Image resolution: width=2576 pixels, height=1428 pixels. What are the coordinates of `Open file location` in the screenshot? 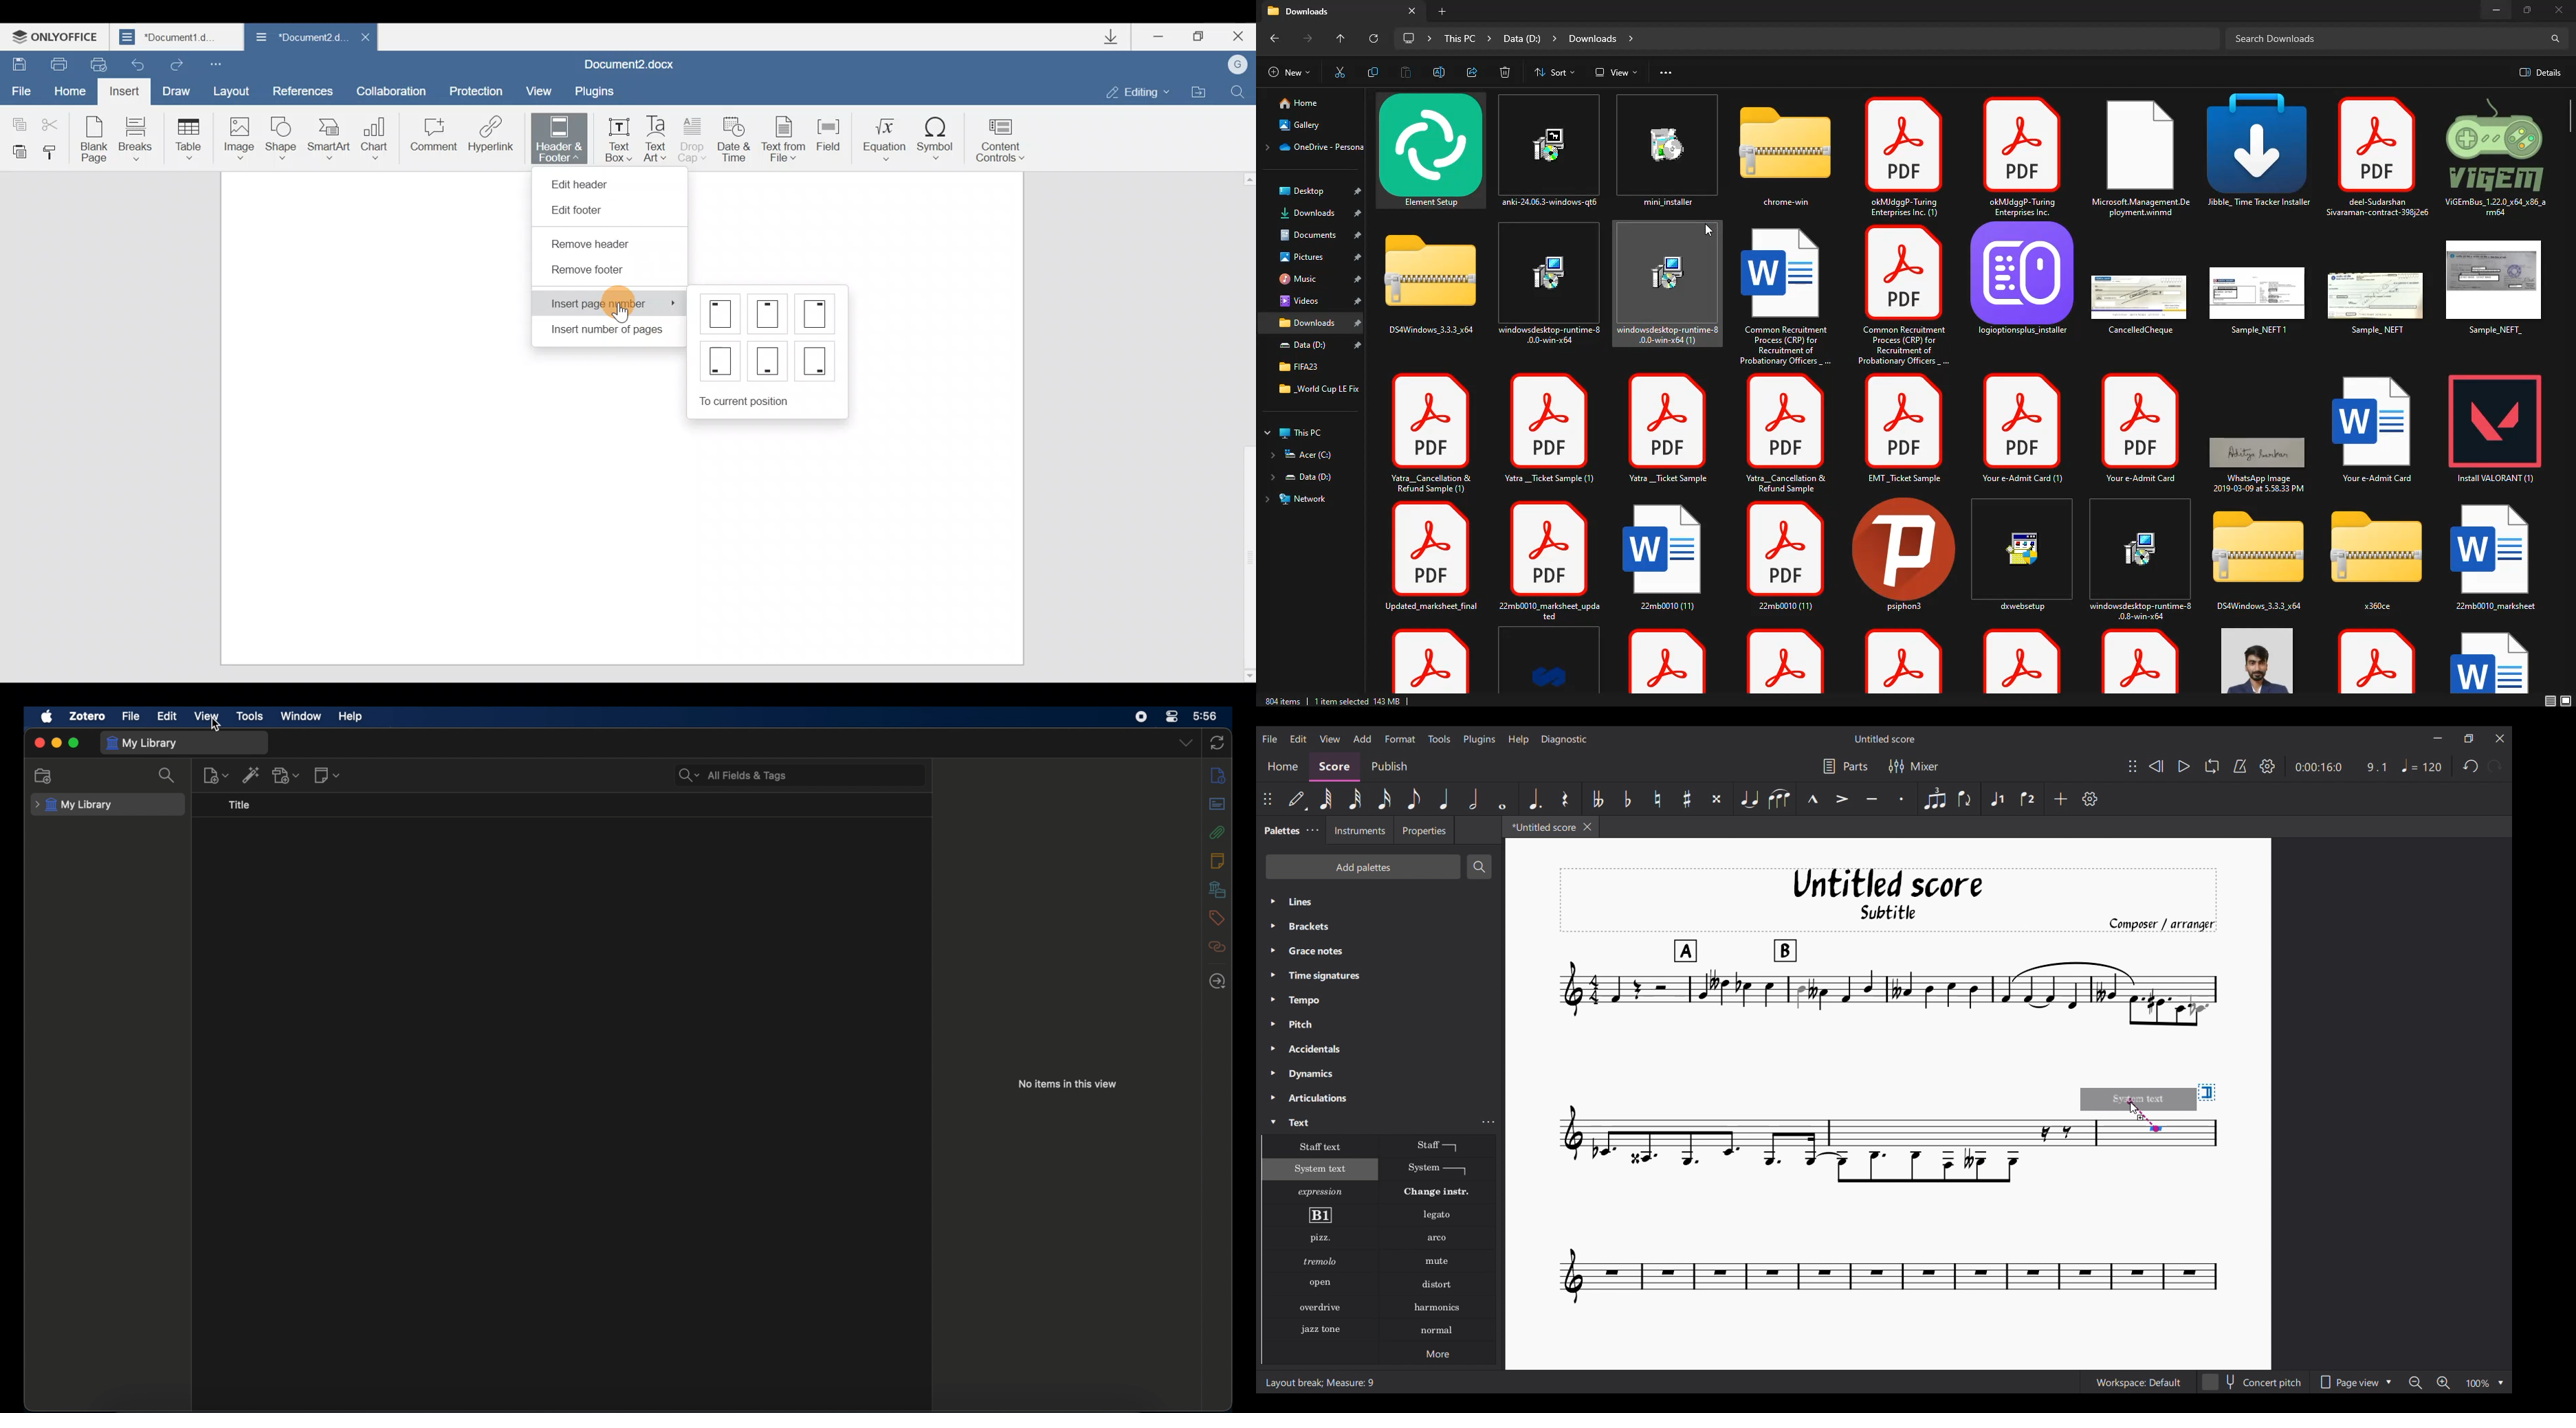 It's located at (1201, 91).